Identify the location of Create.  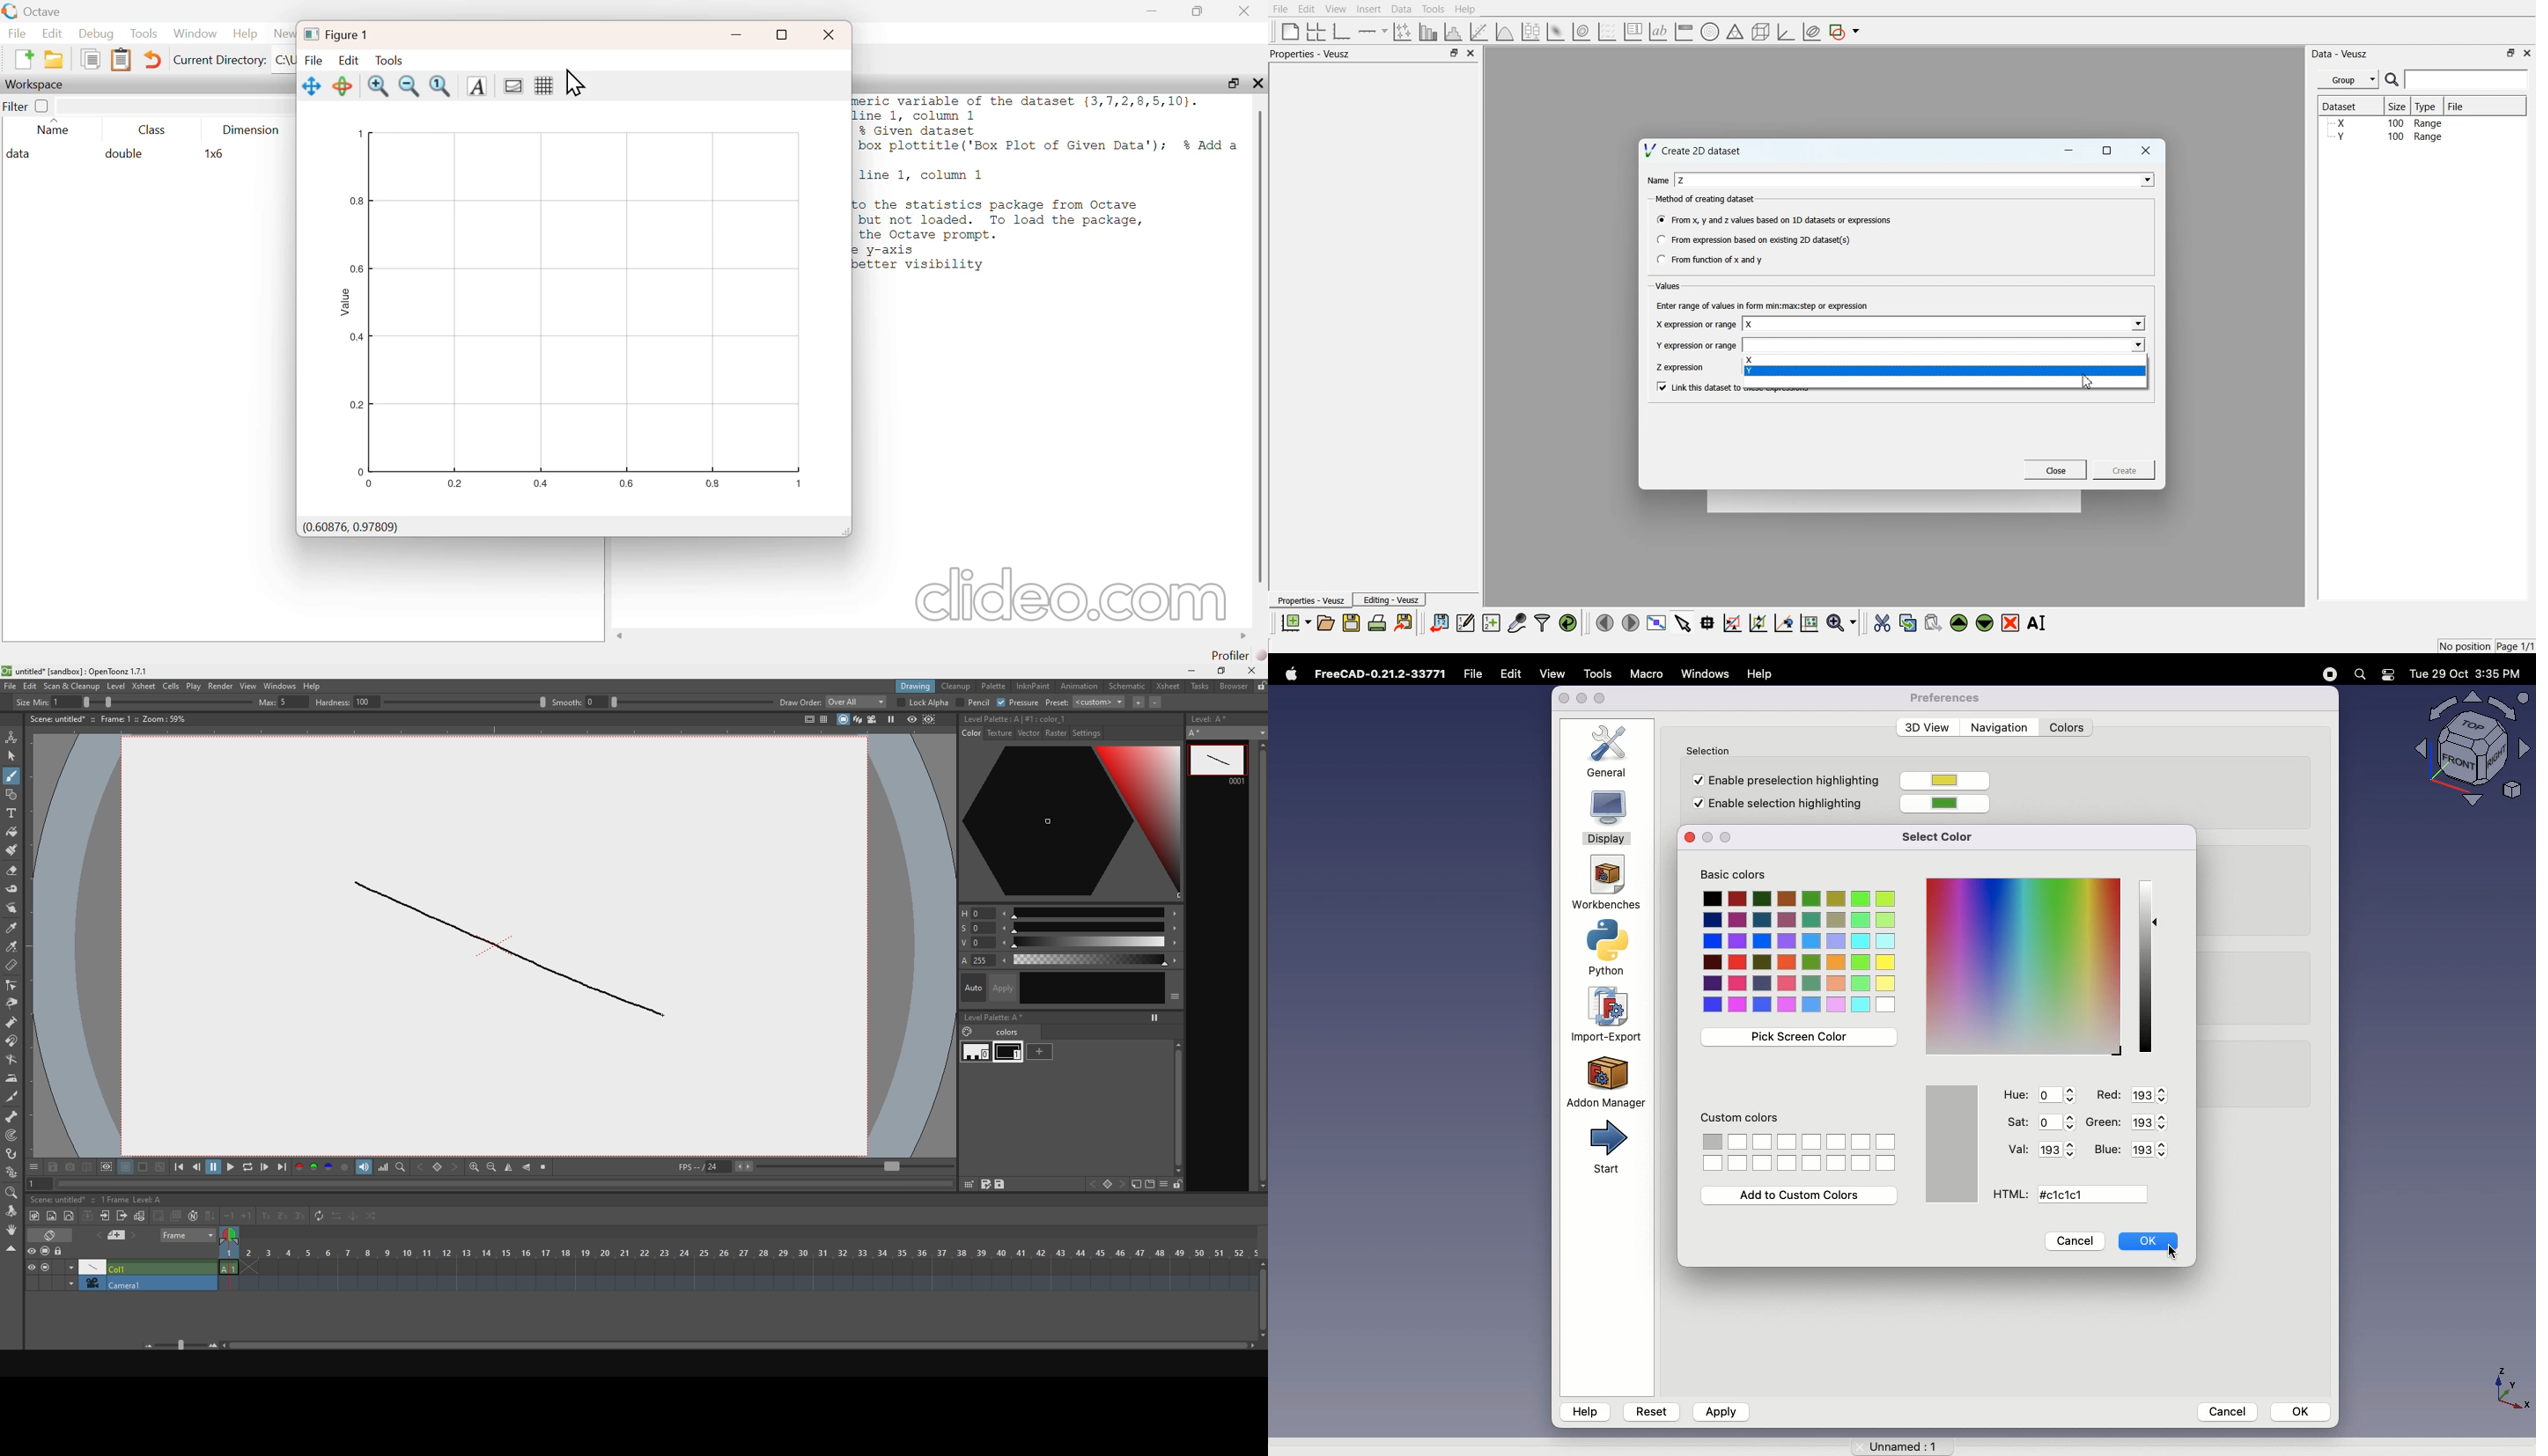
(2125, 469).